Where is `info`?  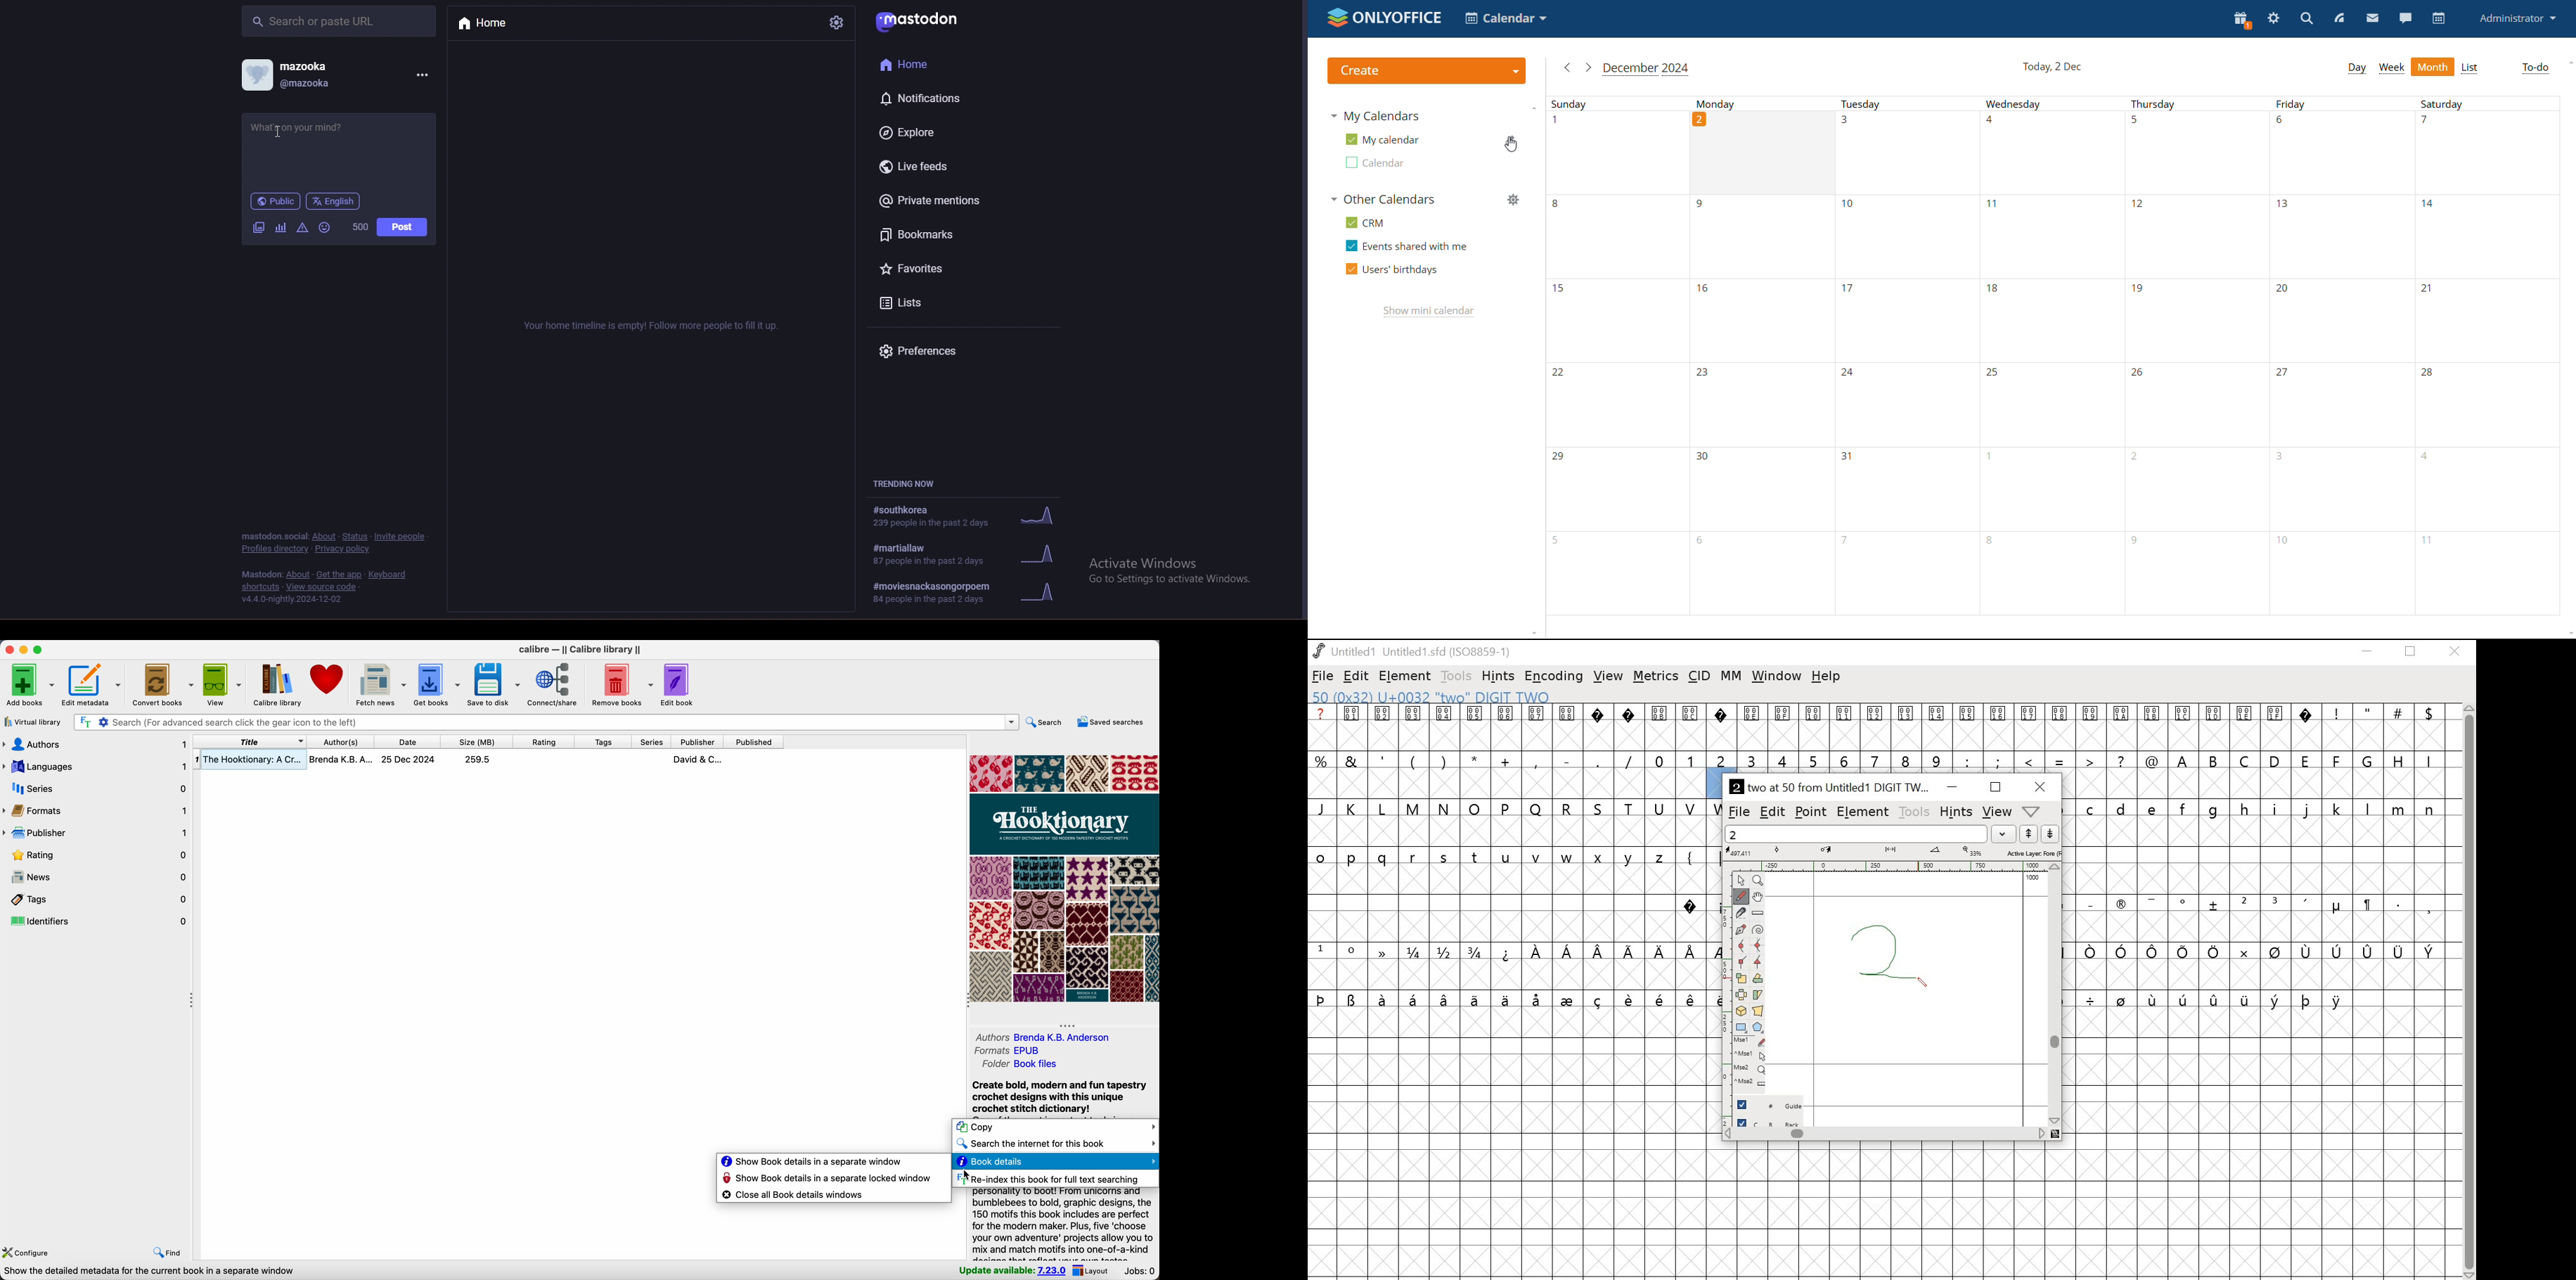 info is located at coordinates (653, 326).